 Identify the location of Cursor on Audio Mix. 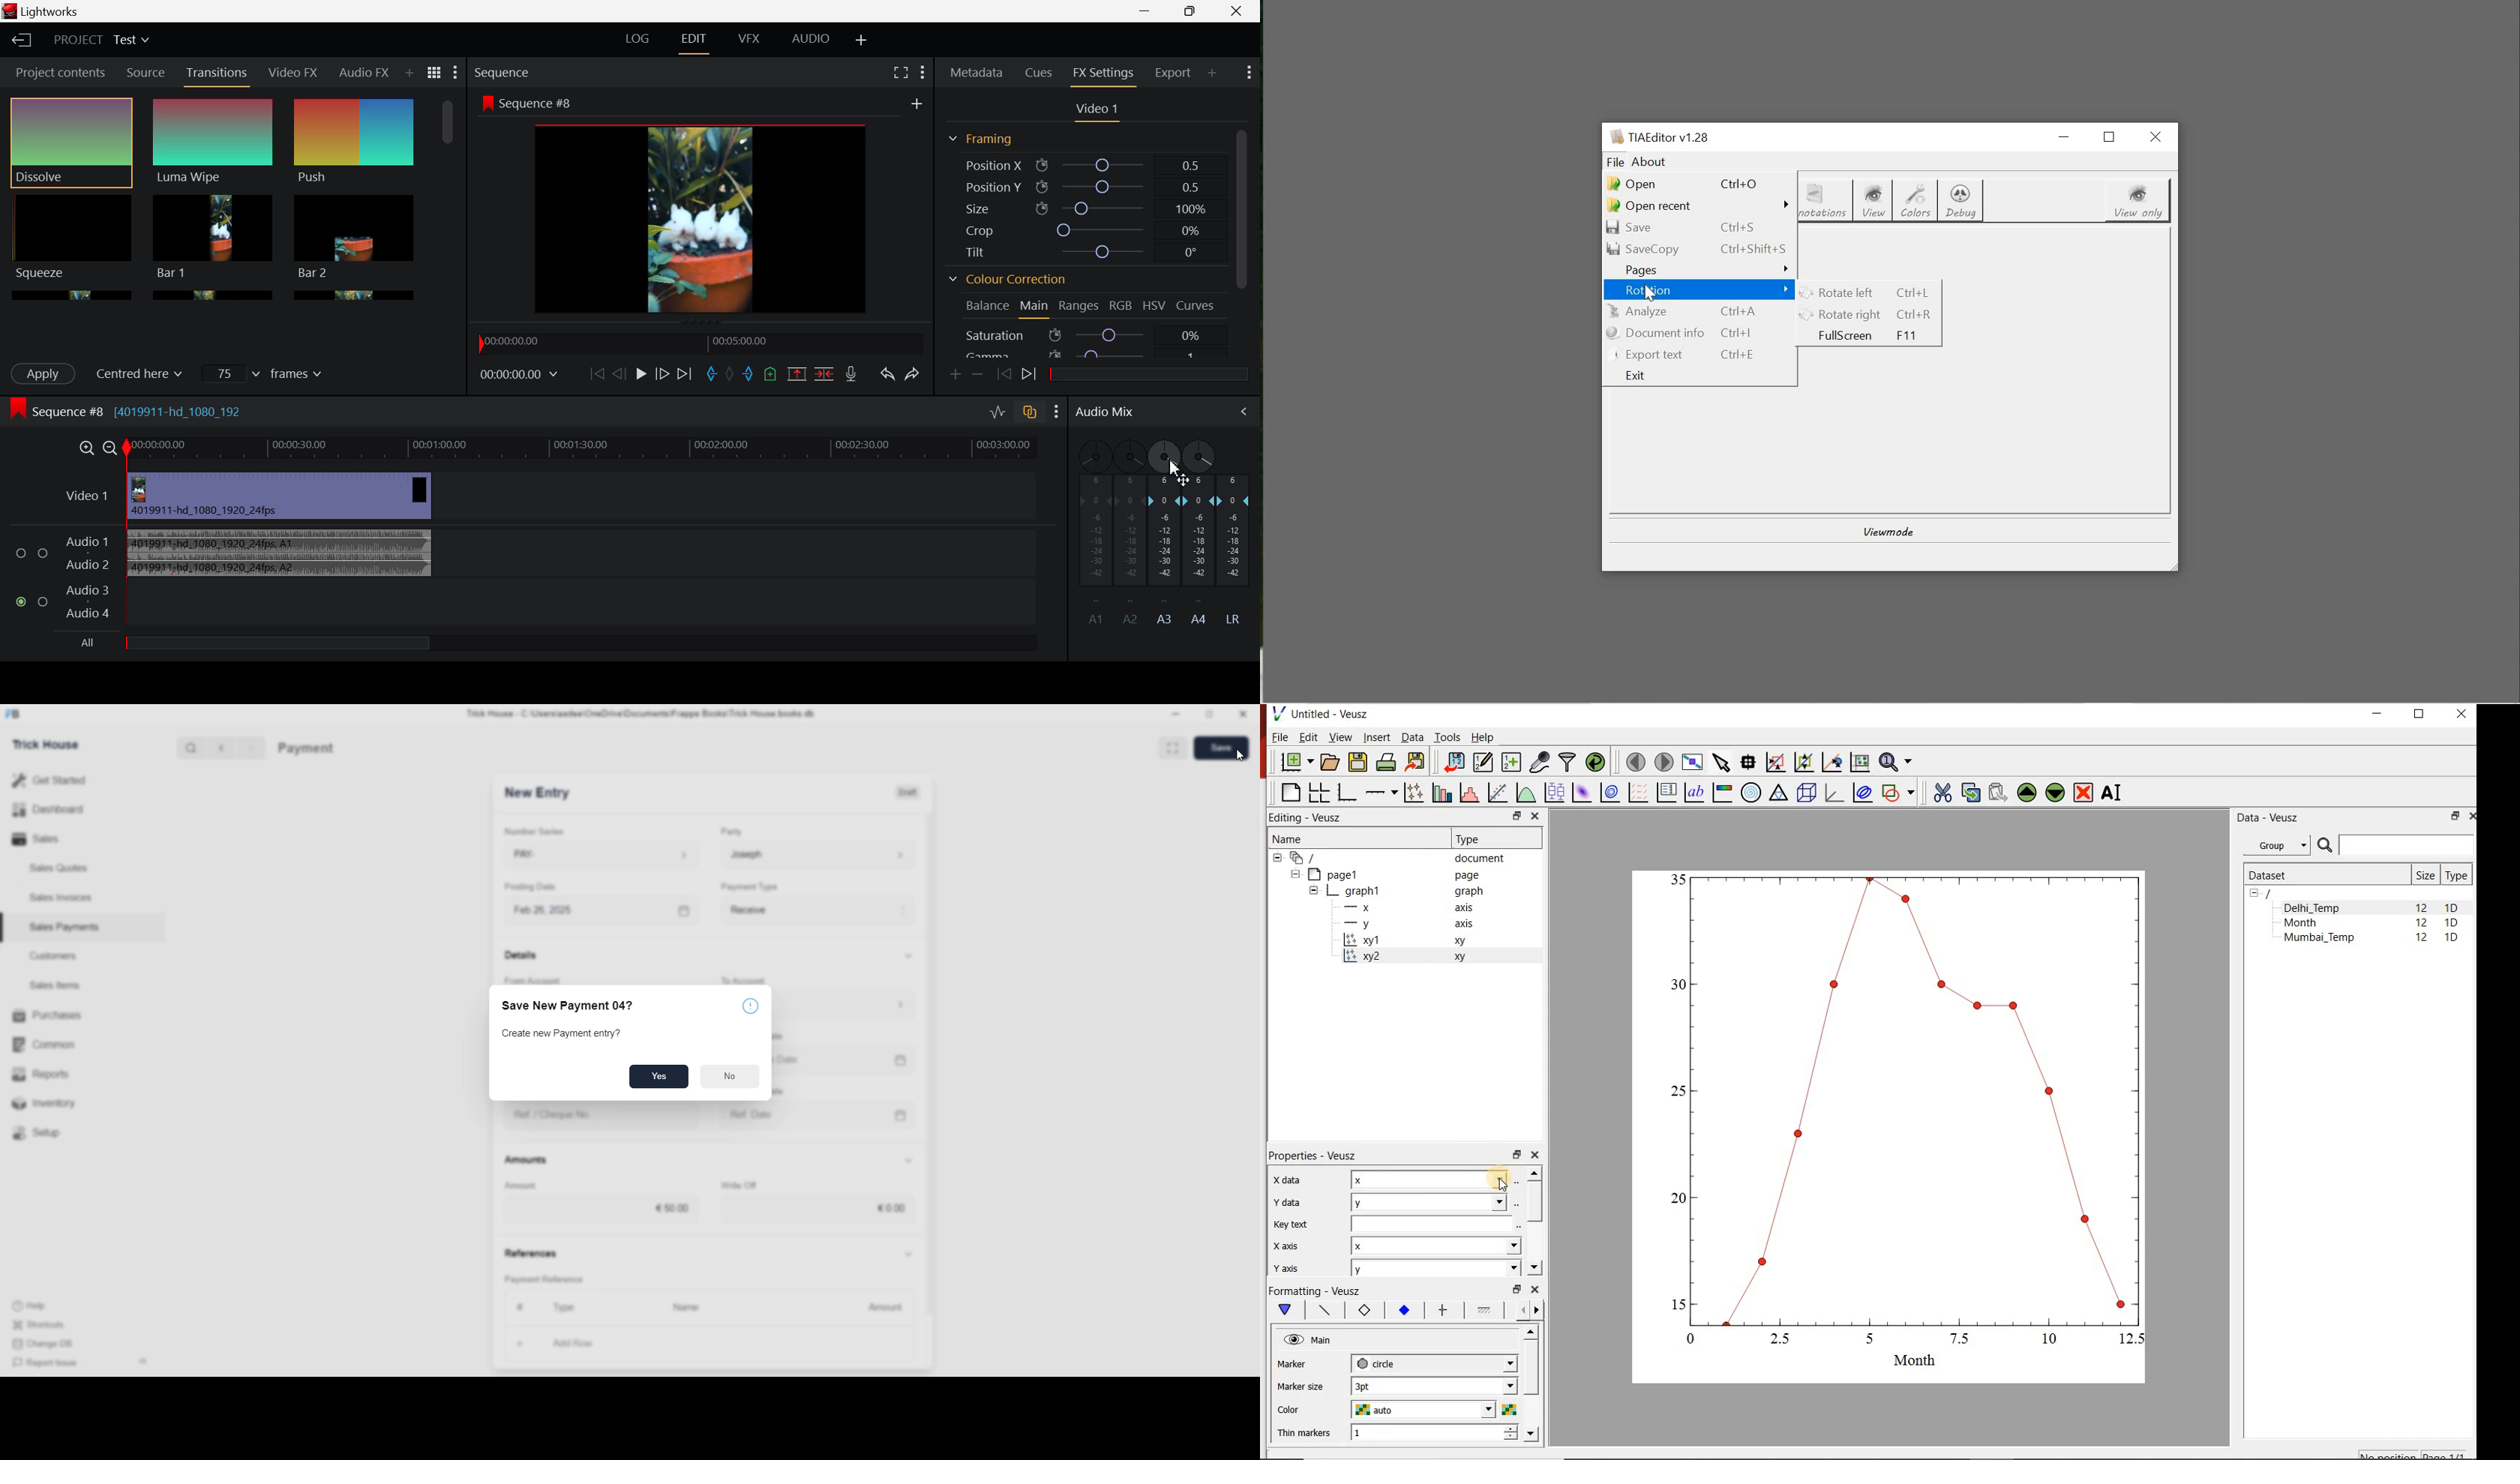
(1237, 413).